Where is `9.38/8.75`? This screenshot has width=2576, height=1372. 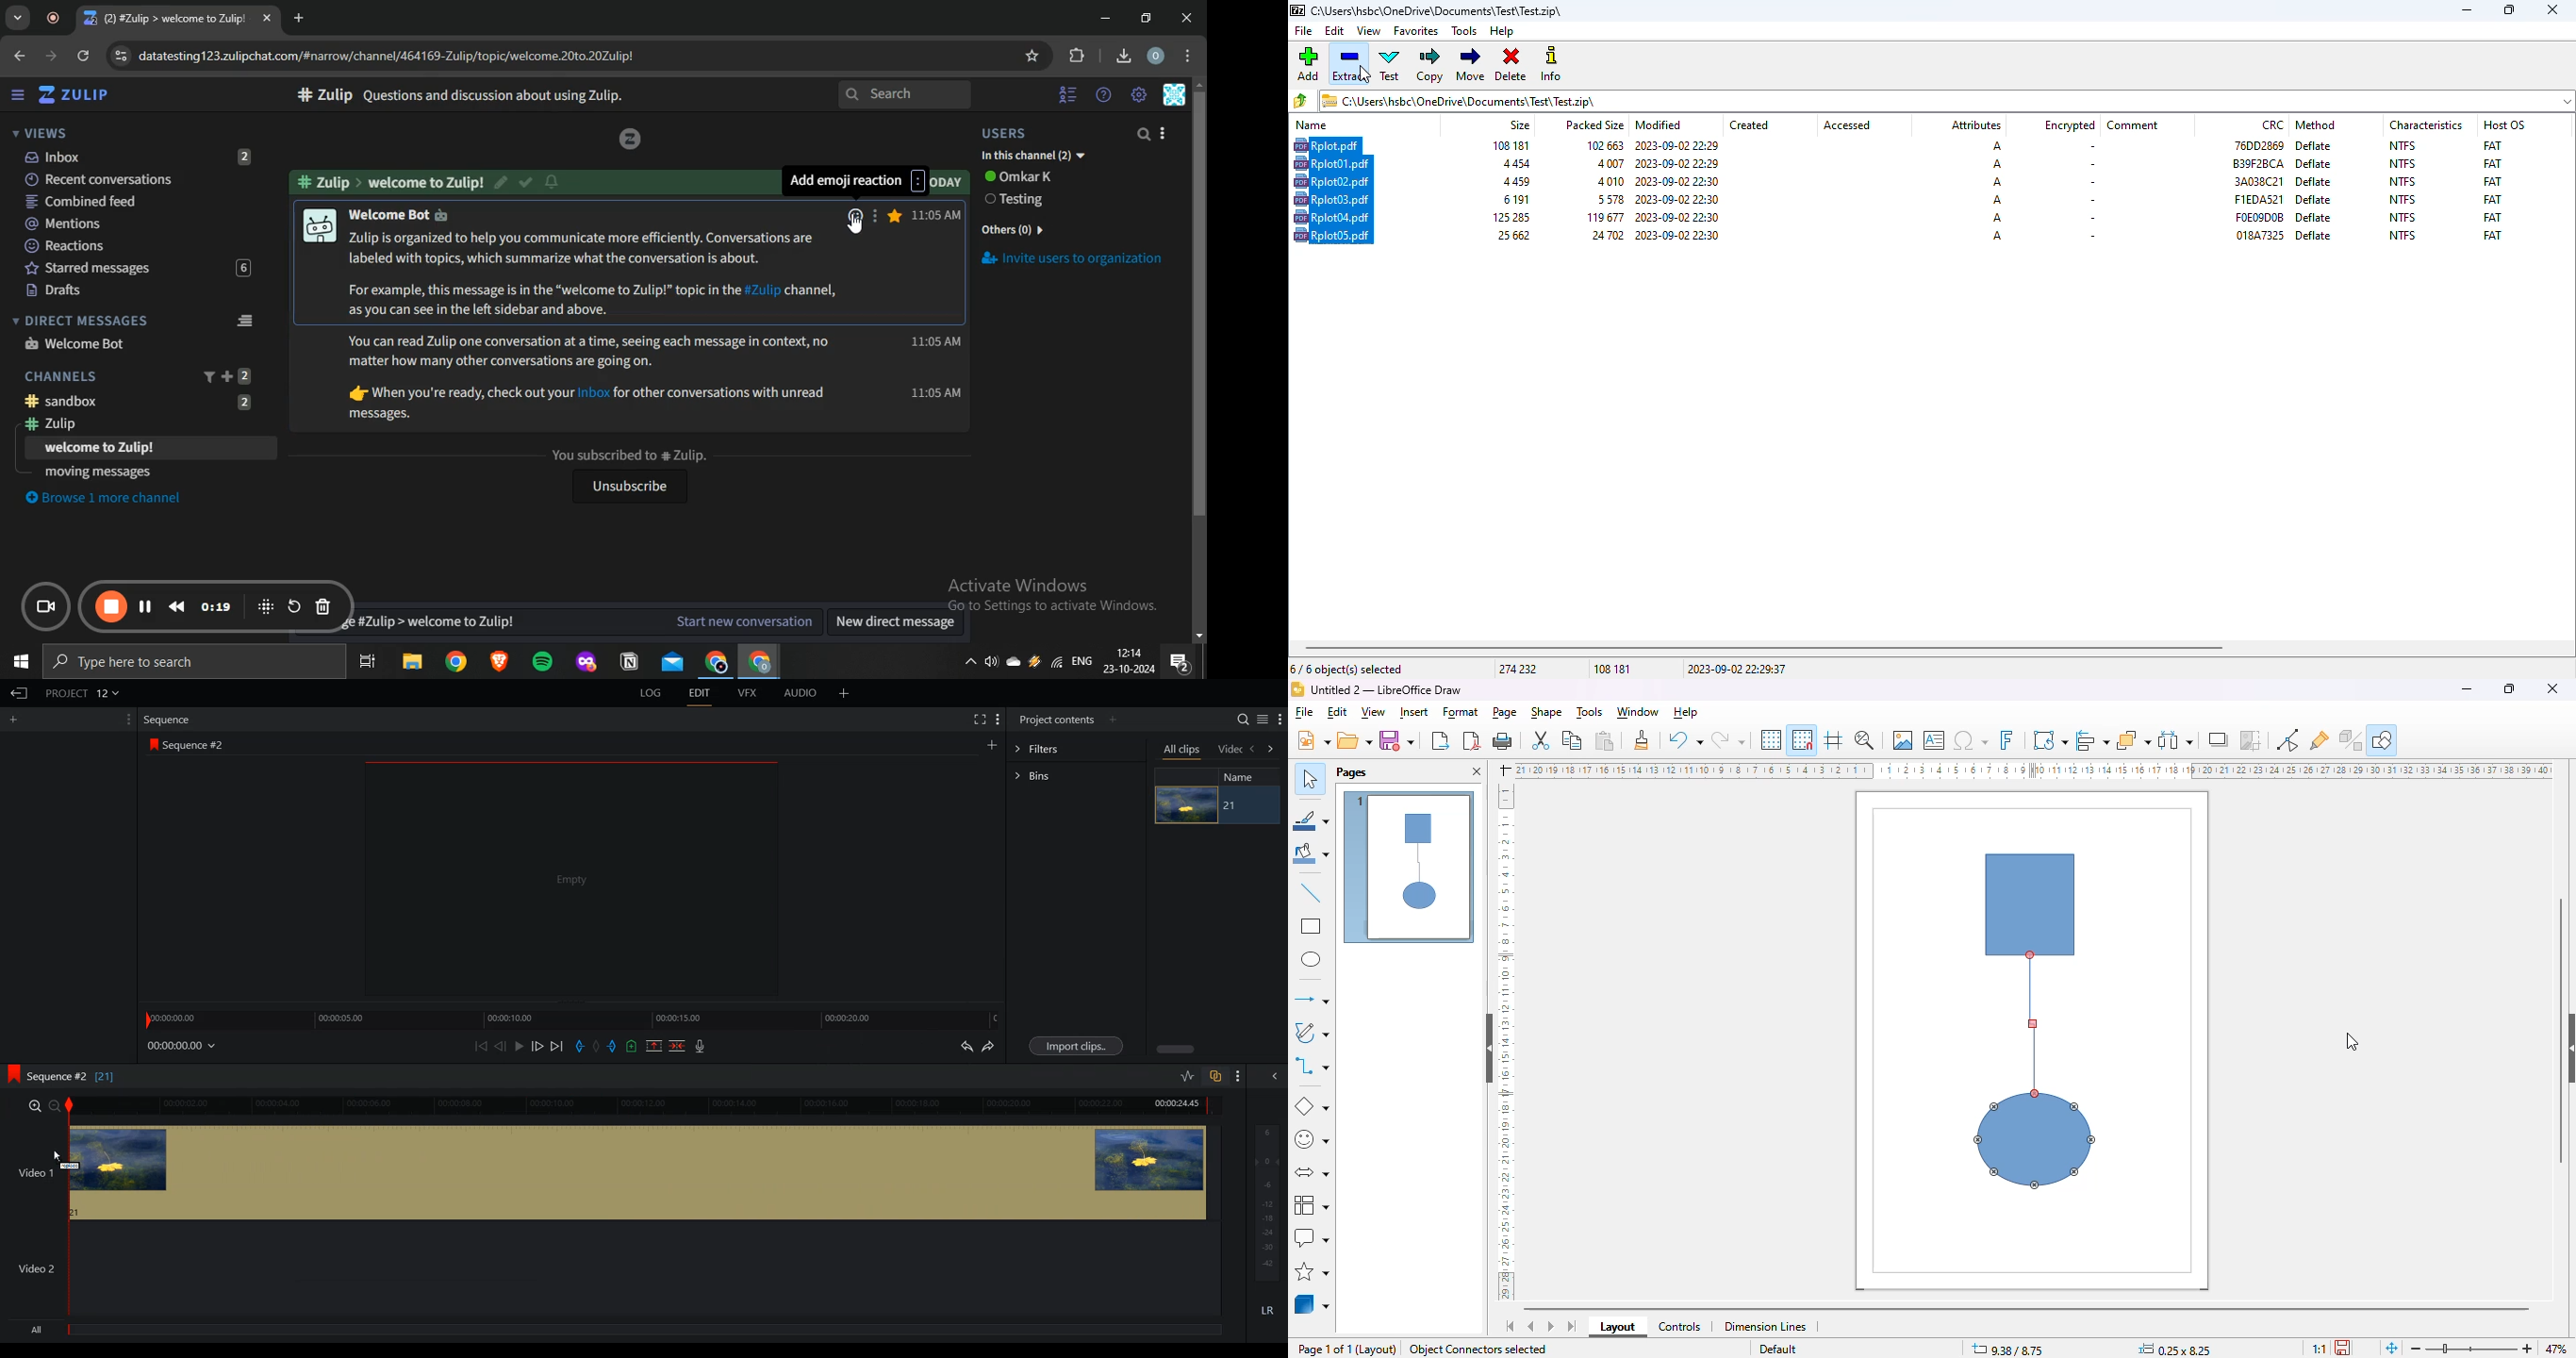
9.38/8.75 is located at coordinates (2008, 1349).